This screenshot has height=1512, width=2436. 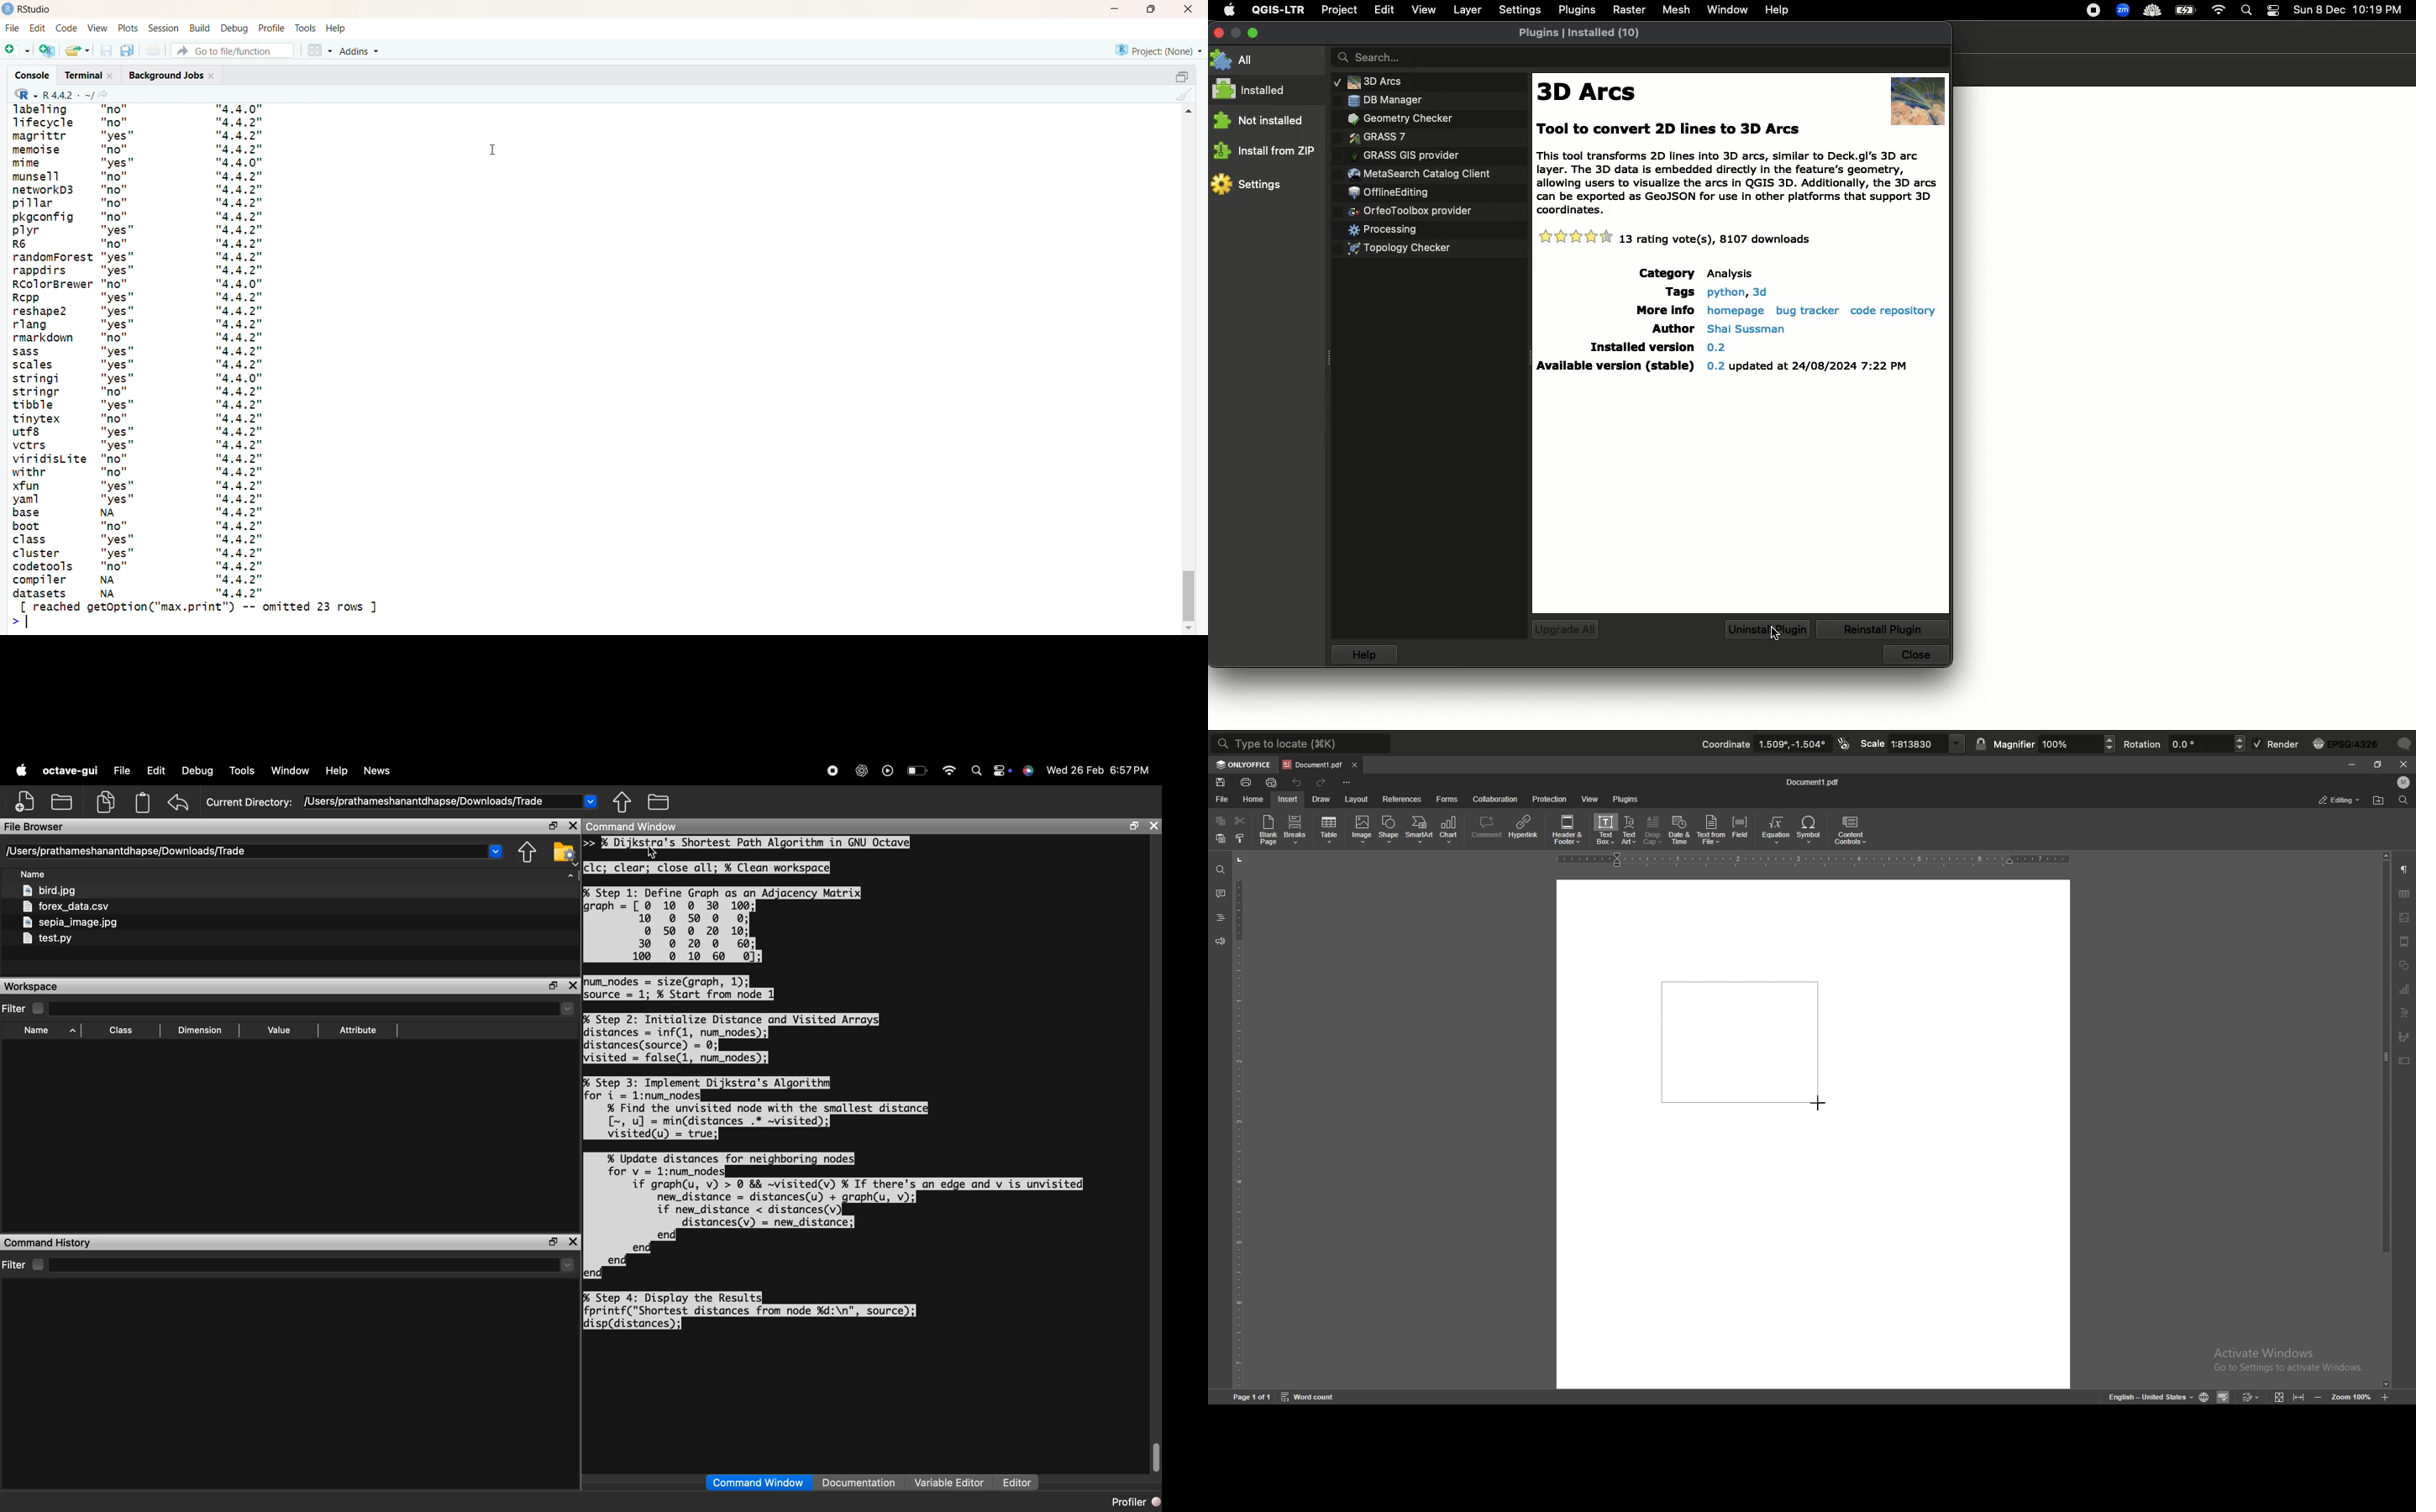 What do you see at coordinates (1850, 831) in the screenshot?
I see `content controls` at bounding box center [1850, 831].